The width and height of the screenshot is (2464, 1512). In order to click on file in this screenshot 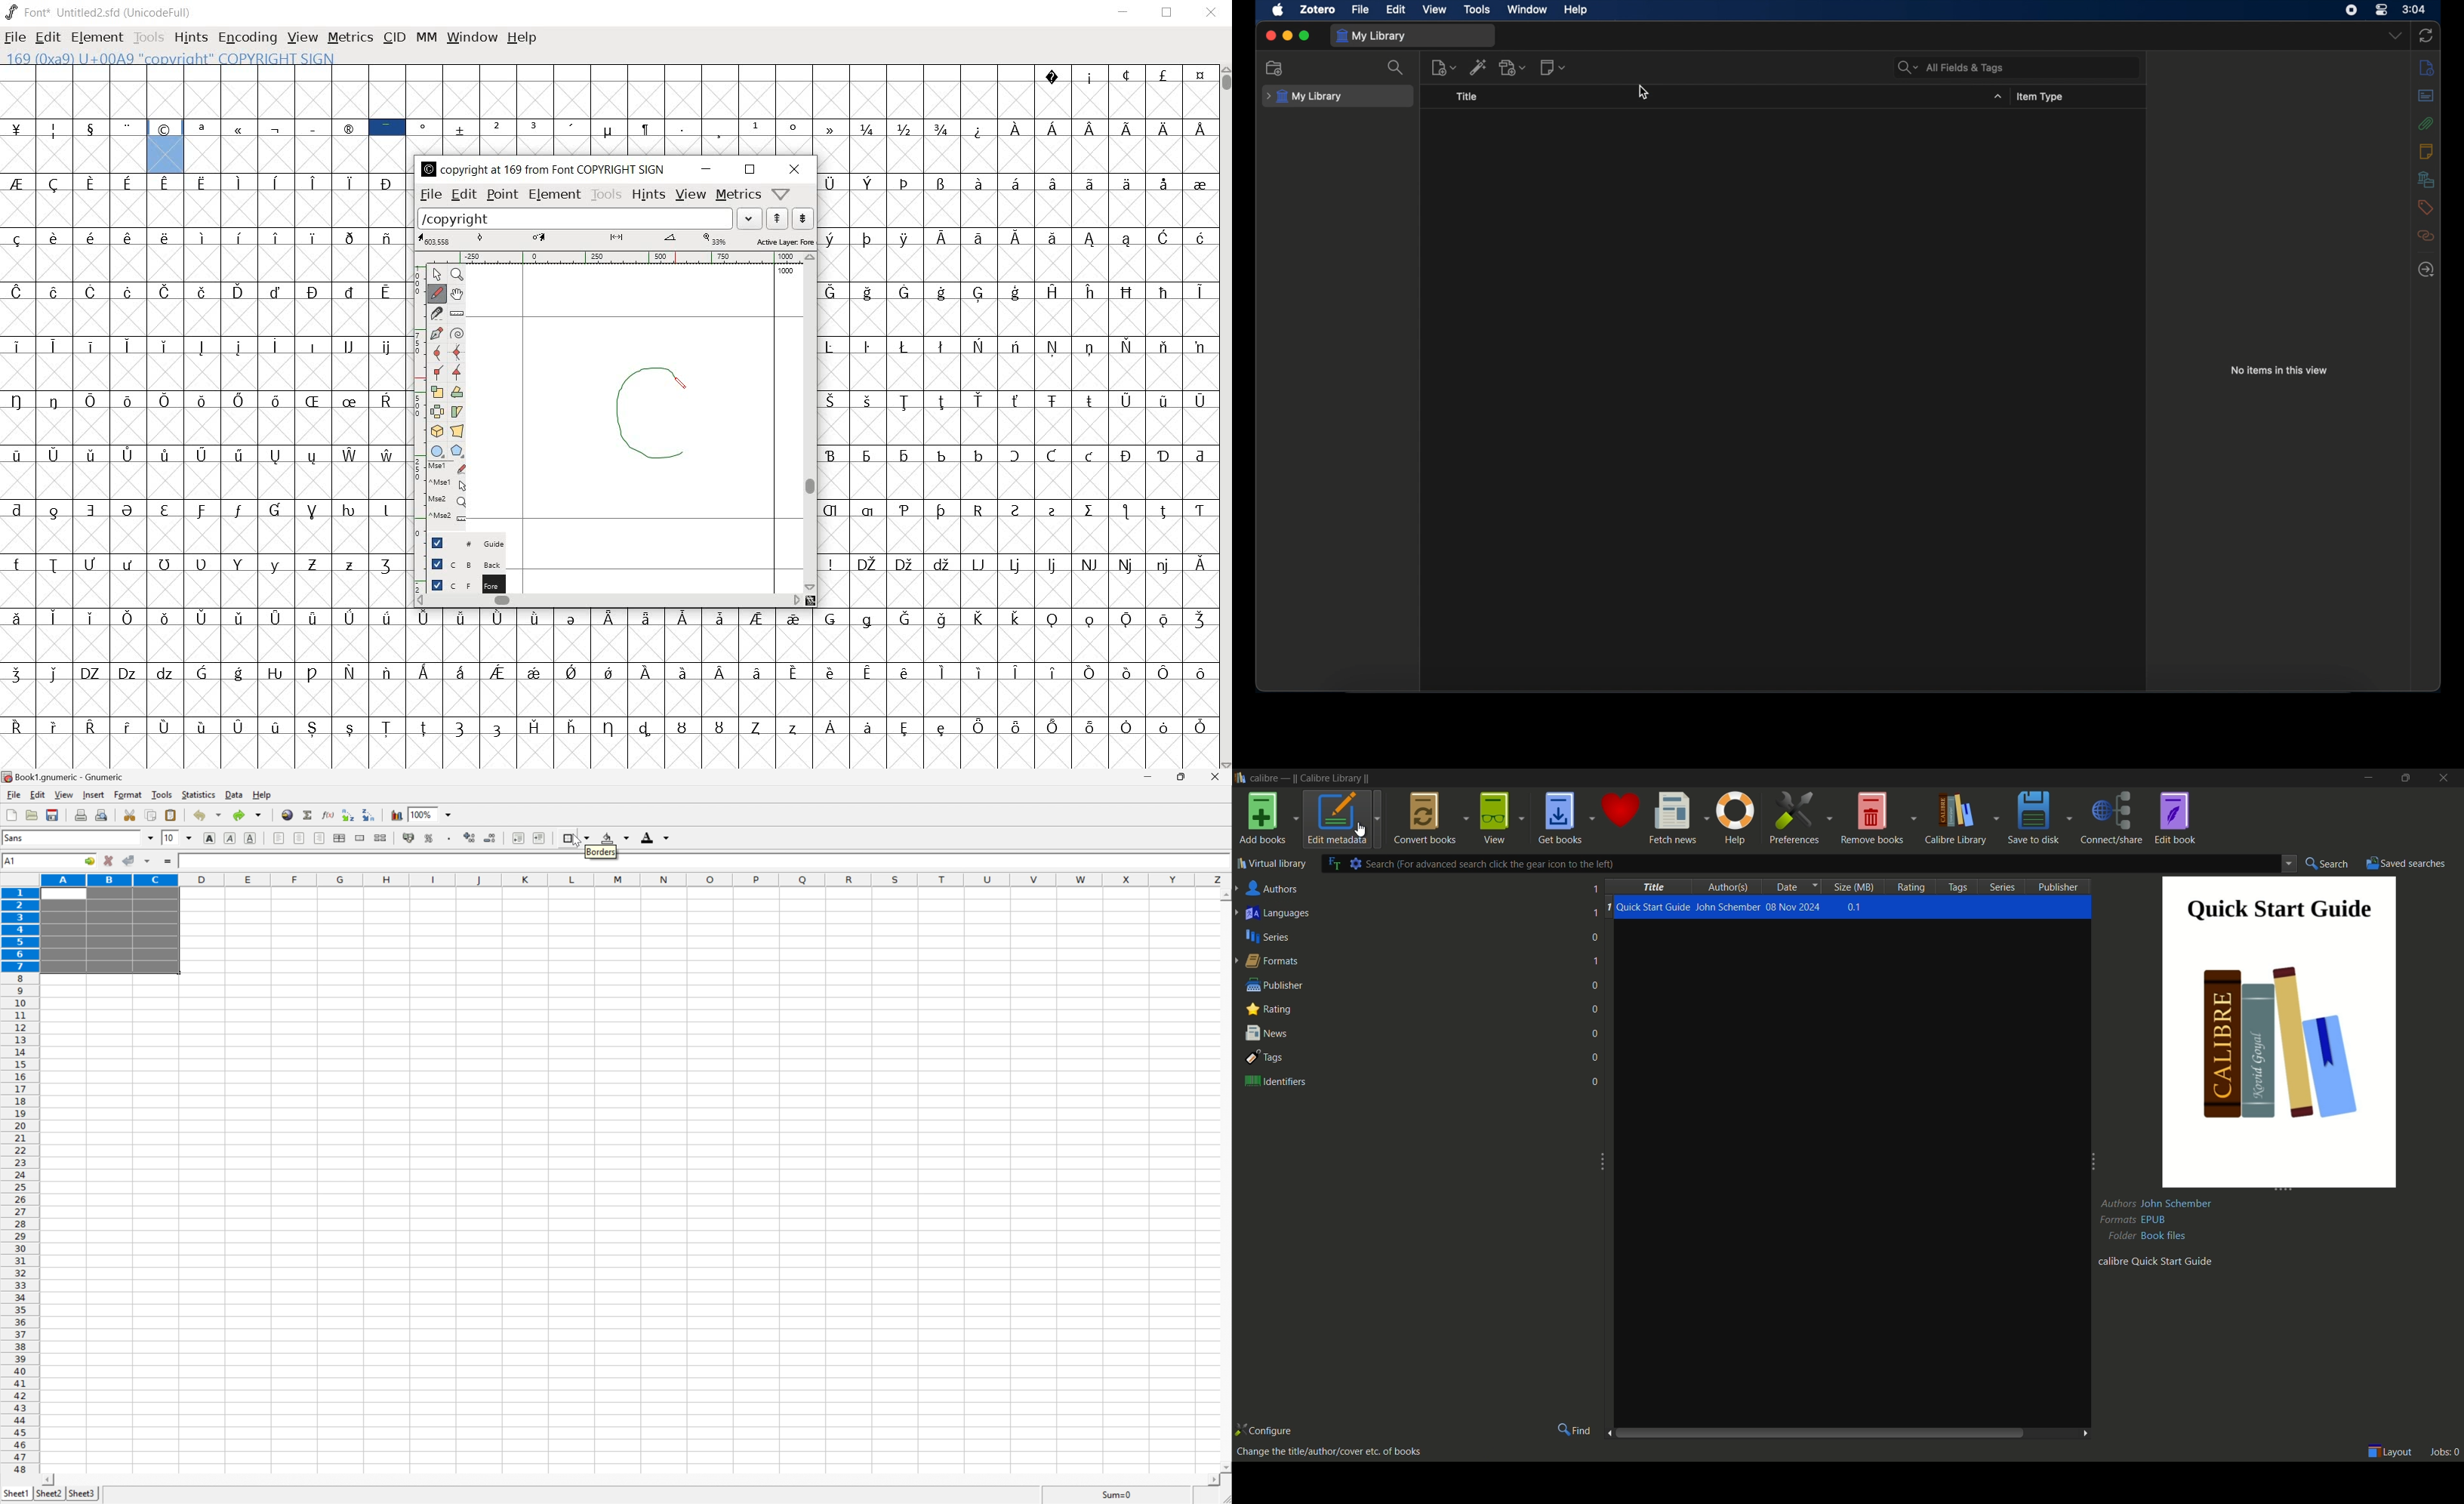, I will do `click(15, 39)`.